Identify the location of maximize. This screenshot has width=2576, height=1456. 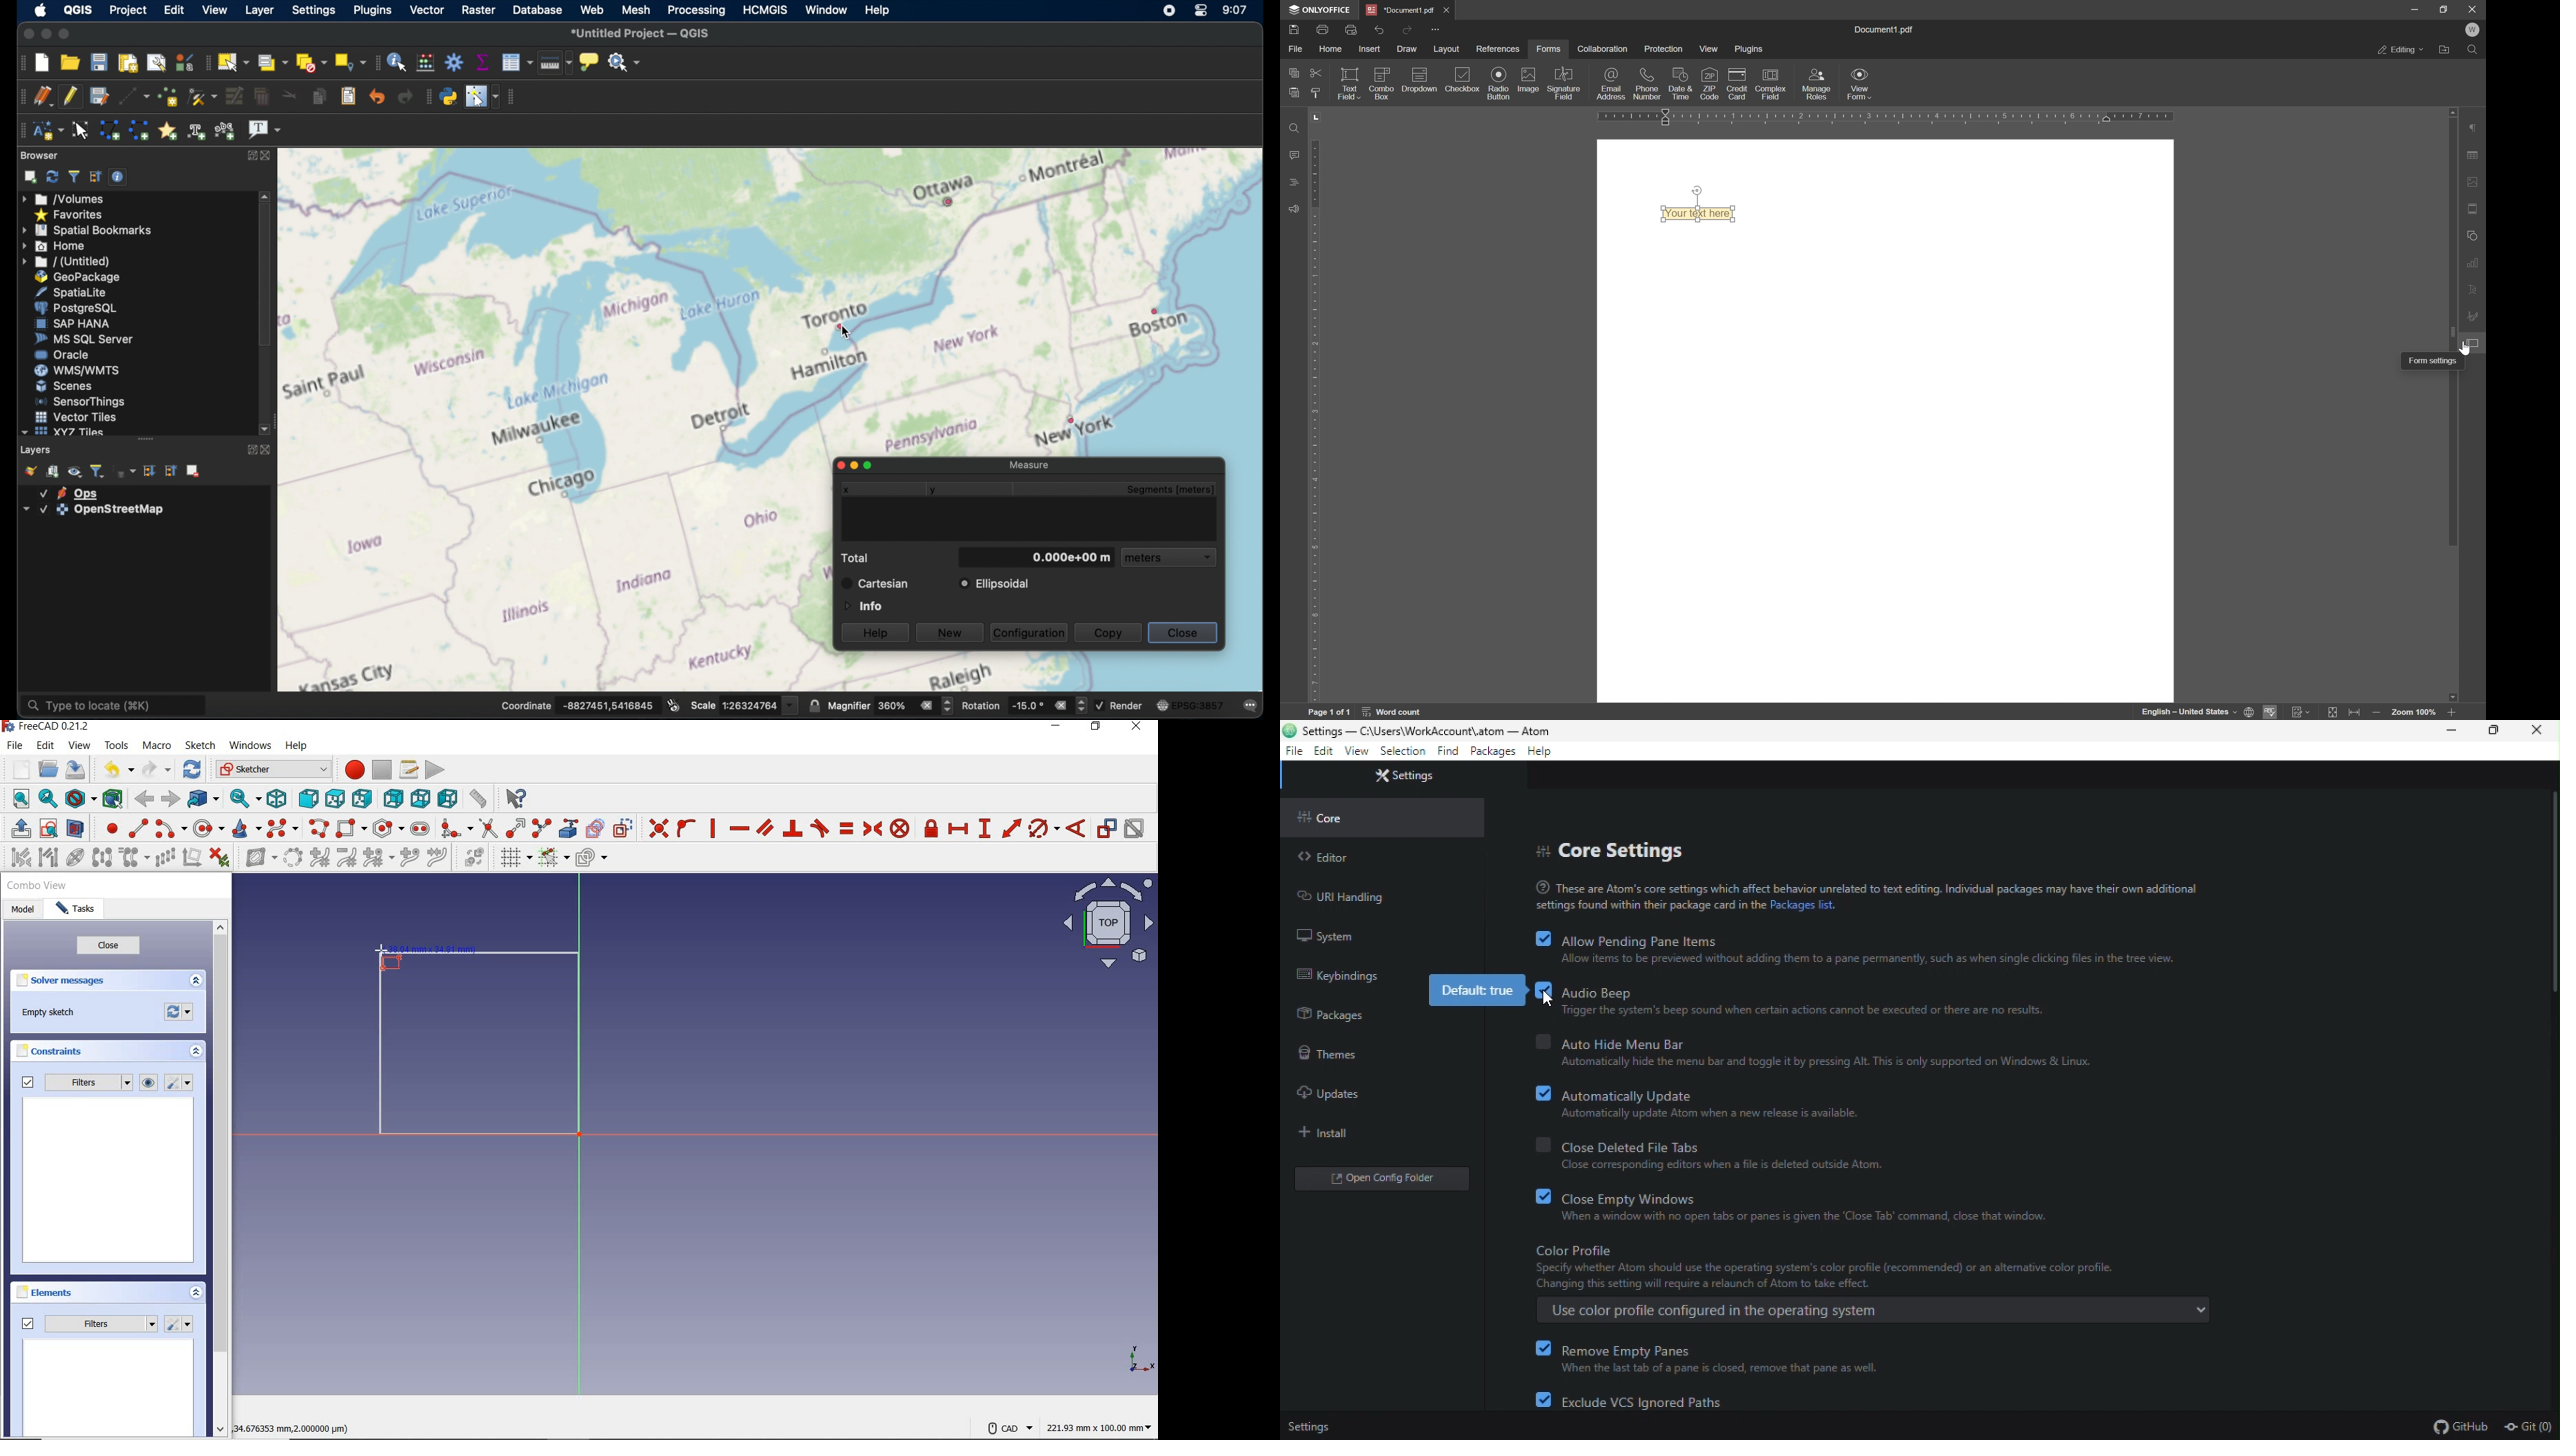
(253, 155).